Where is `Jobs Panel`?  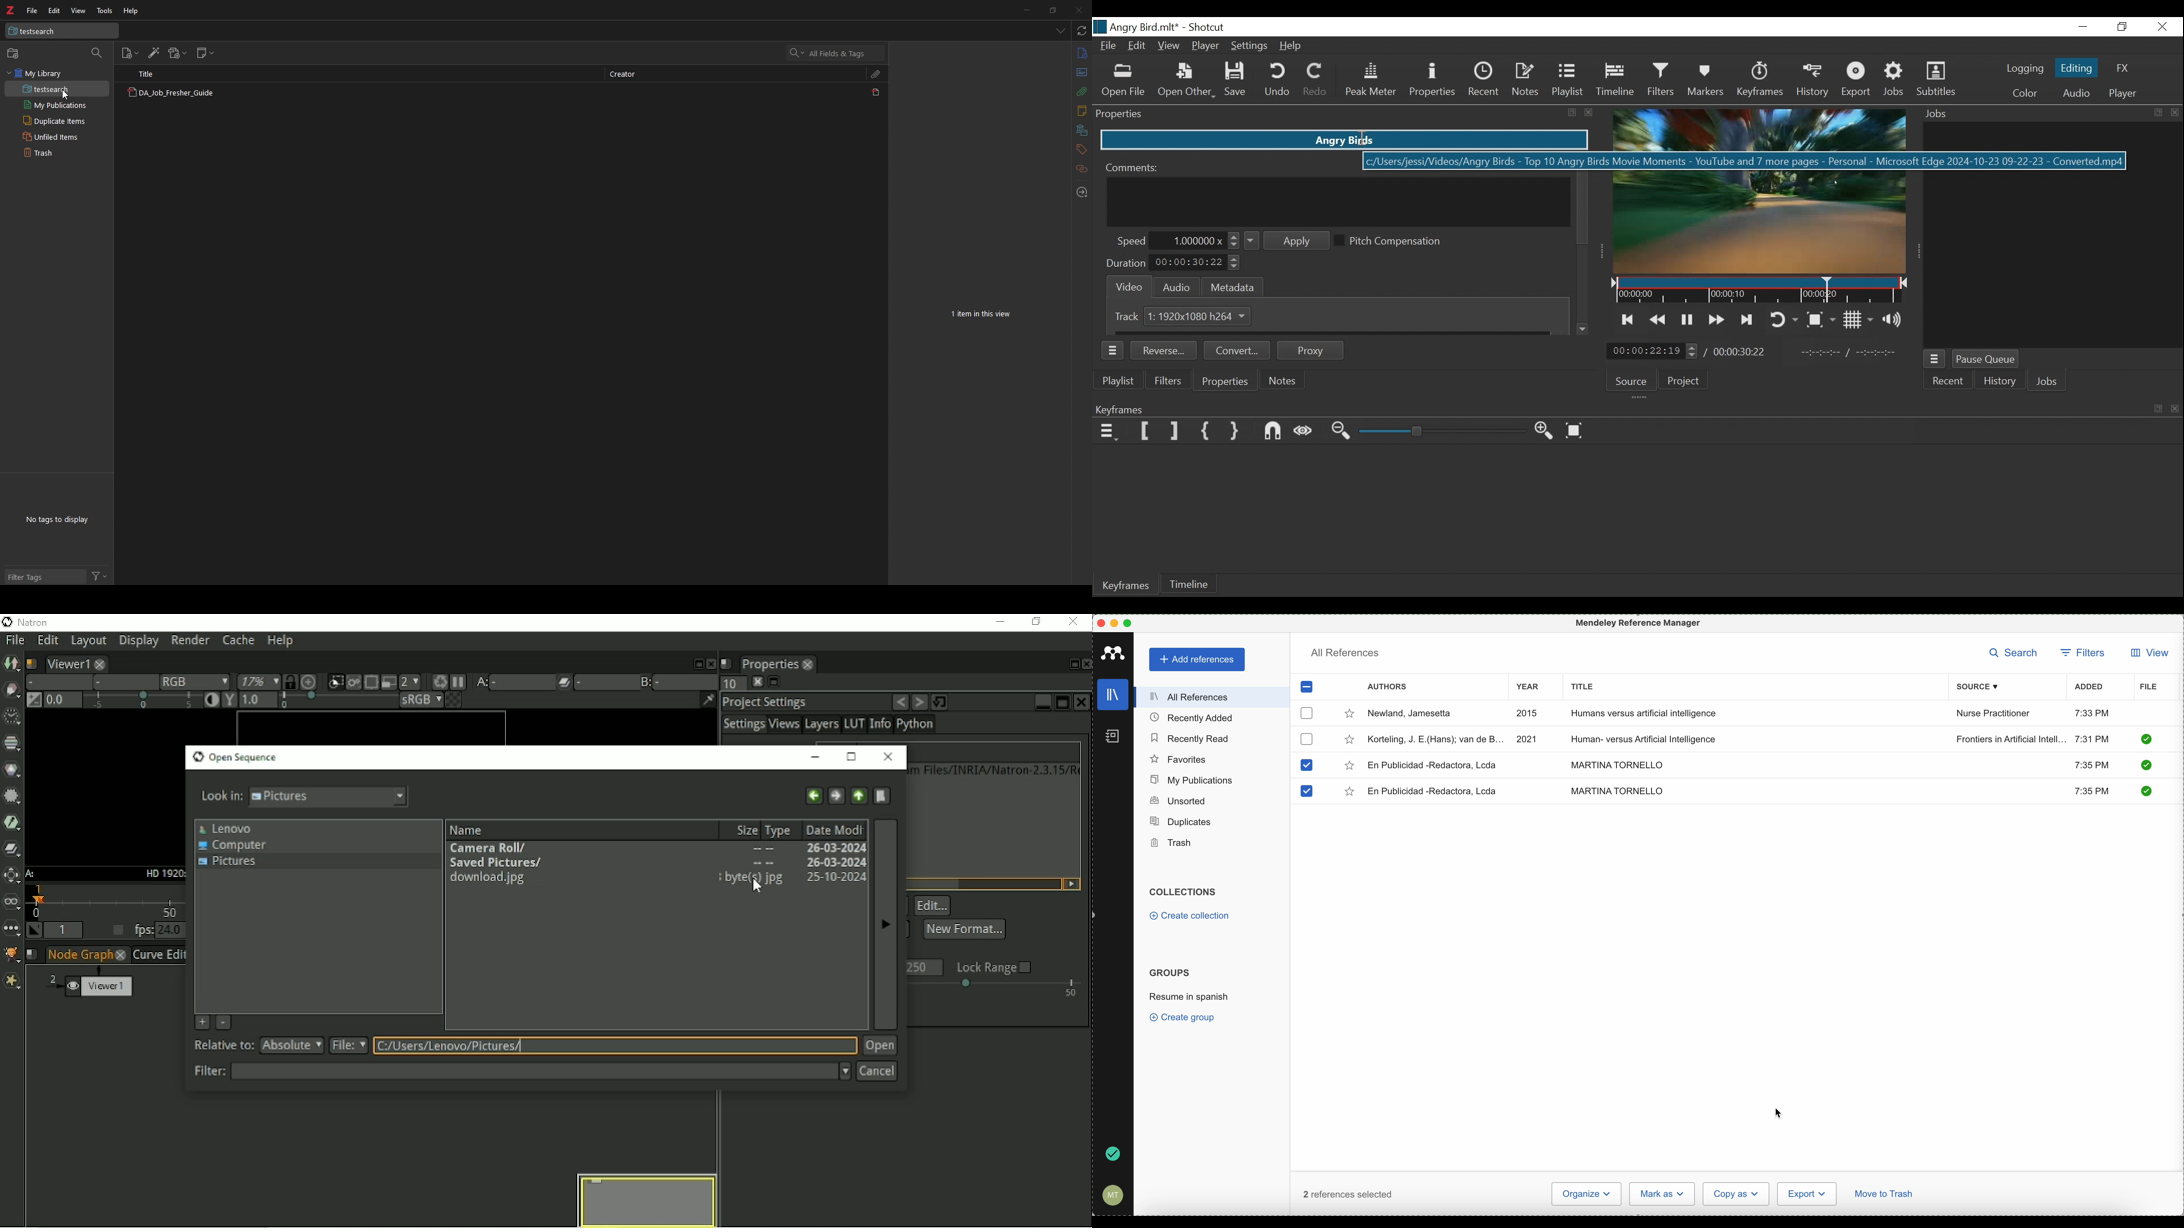 Jobs Panel is located at coordinates (2048, 114).